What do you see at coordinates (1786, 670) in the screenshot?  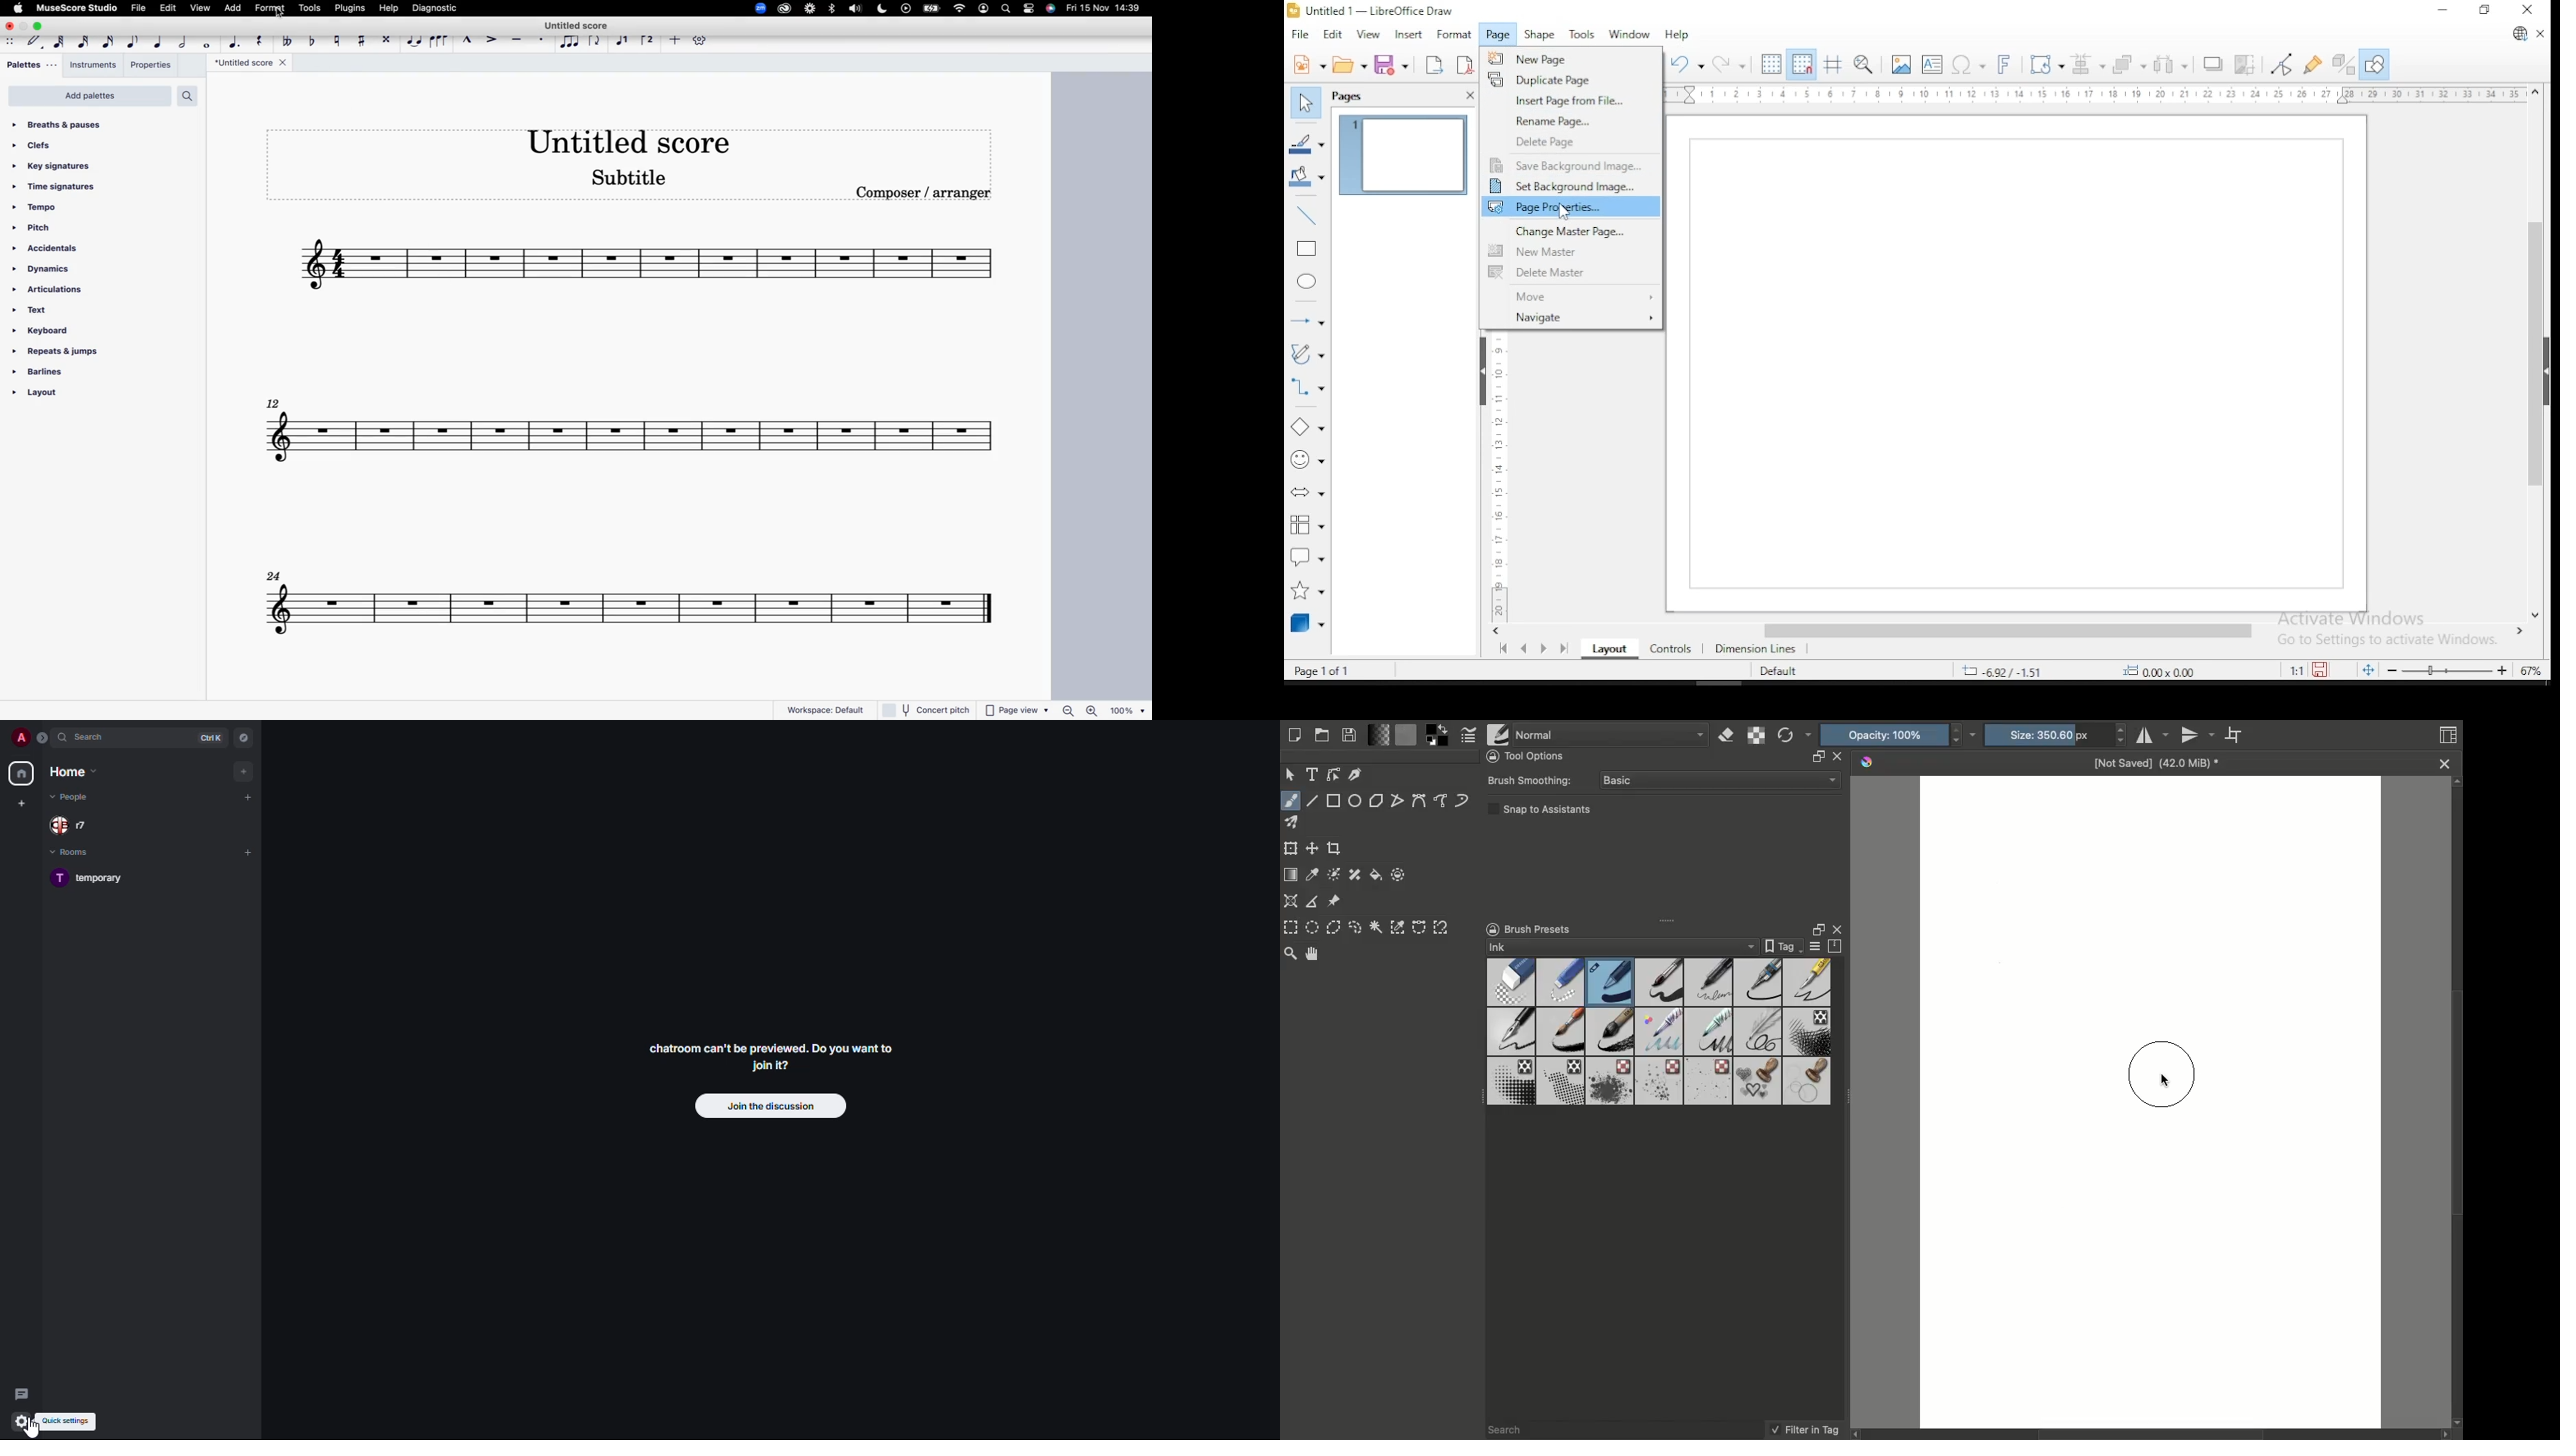 I see `Default` at bounding box center [1786, 670].